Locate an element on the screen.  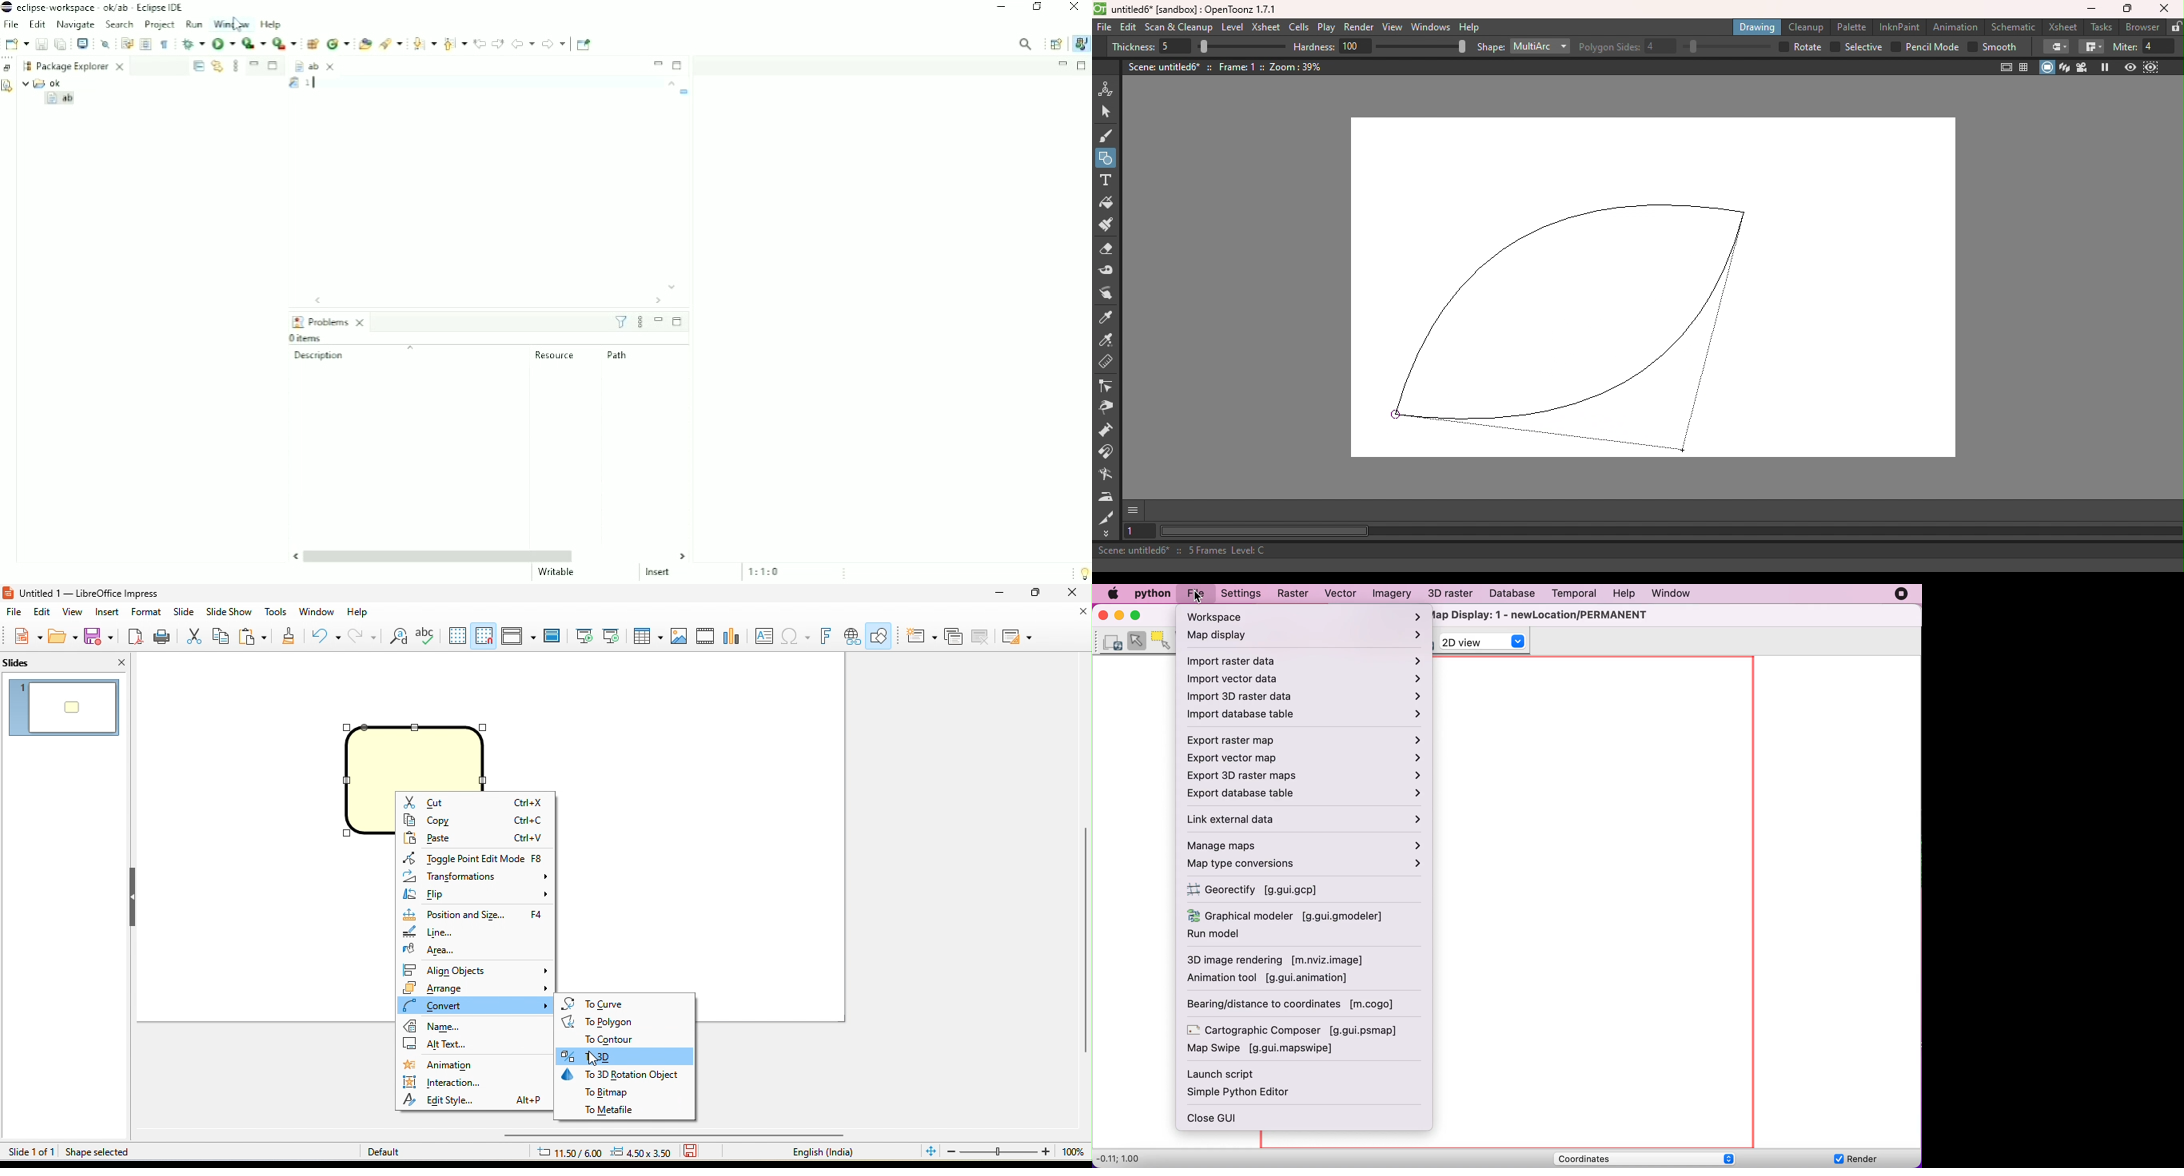
Workspace is located at coordinates (25, 66).